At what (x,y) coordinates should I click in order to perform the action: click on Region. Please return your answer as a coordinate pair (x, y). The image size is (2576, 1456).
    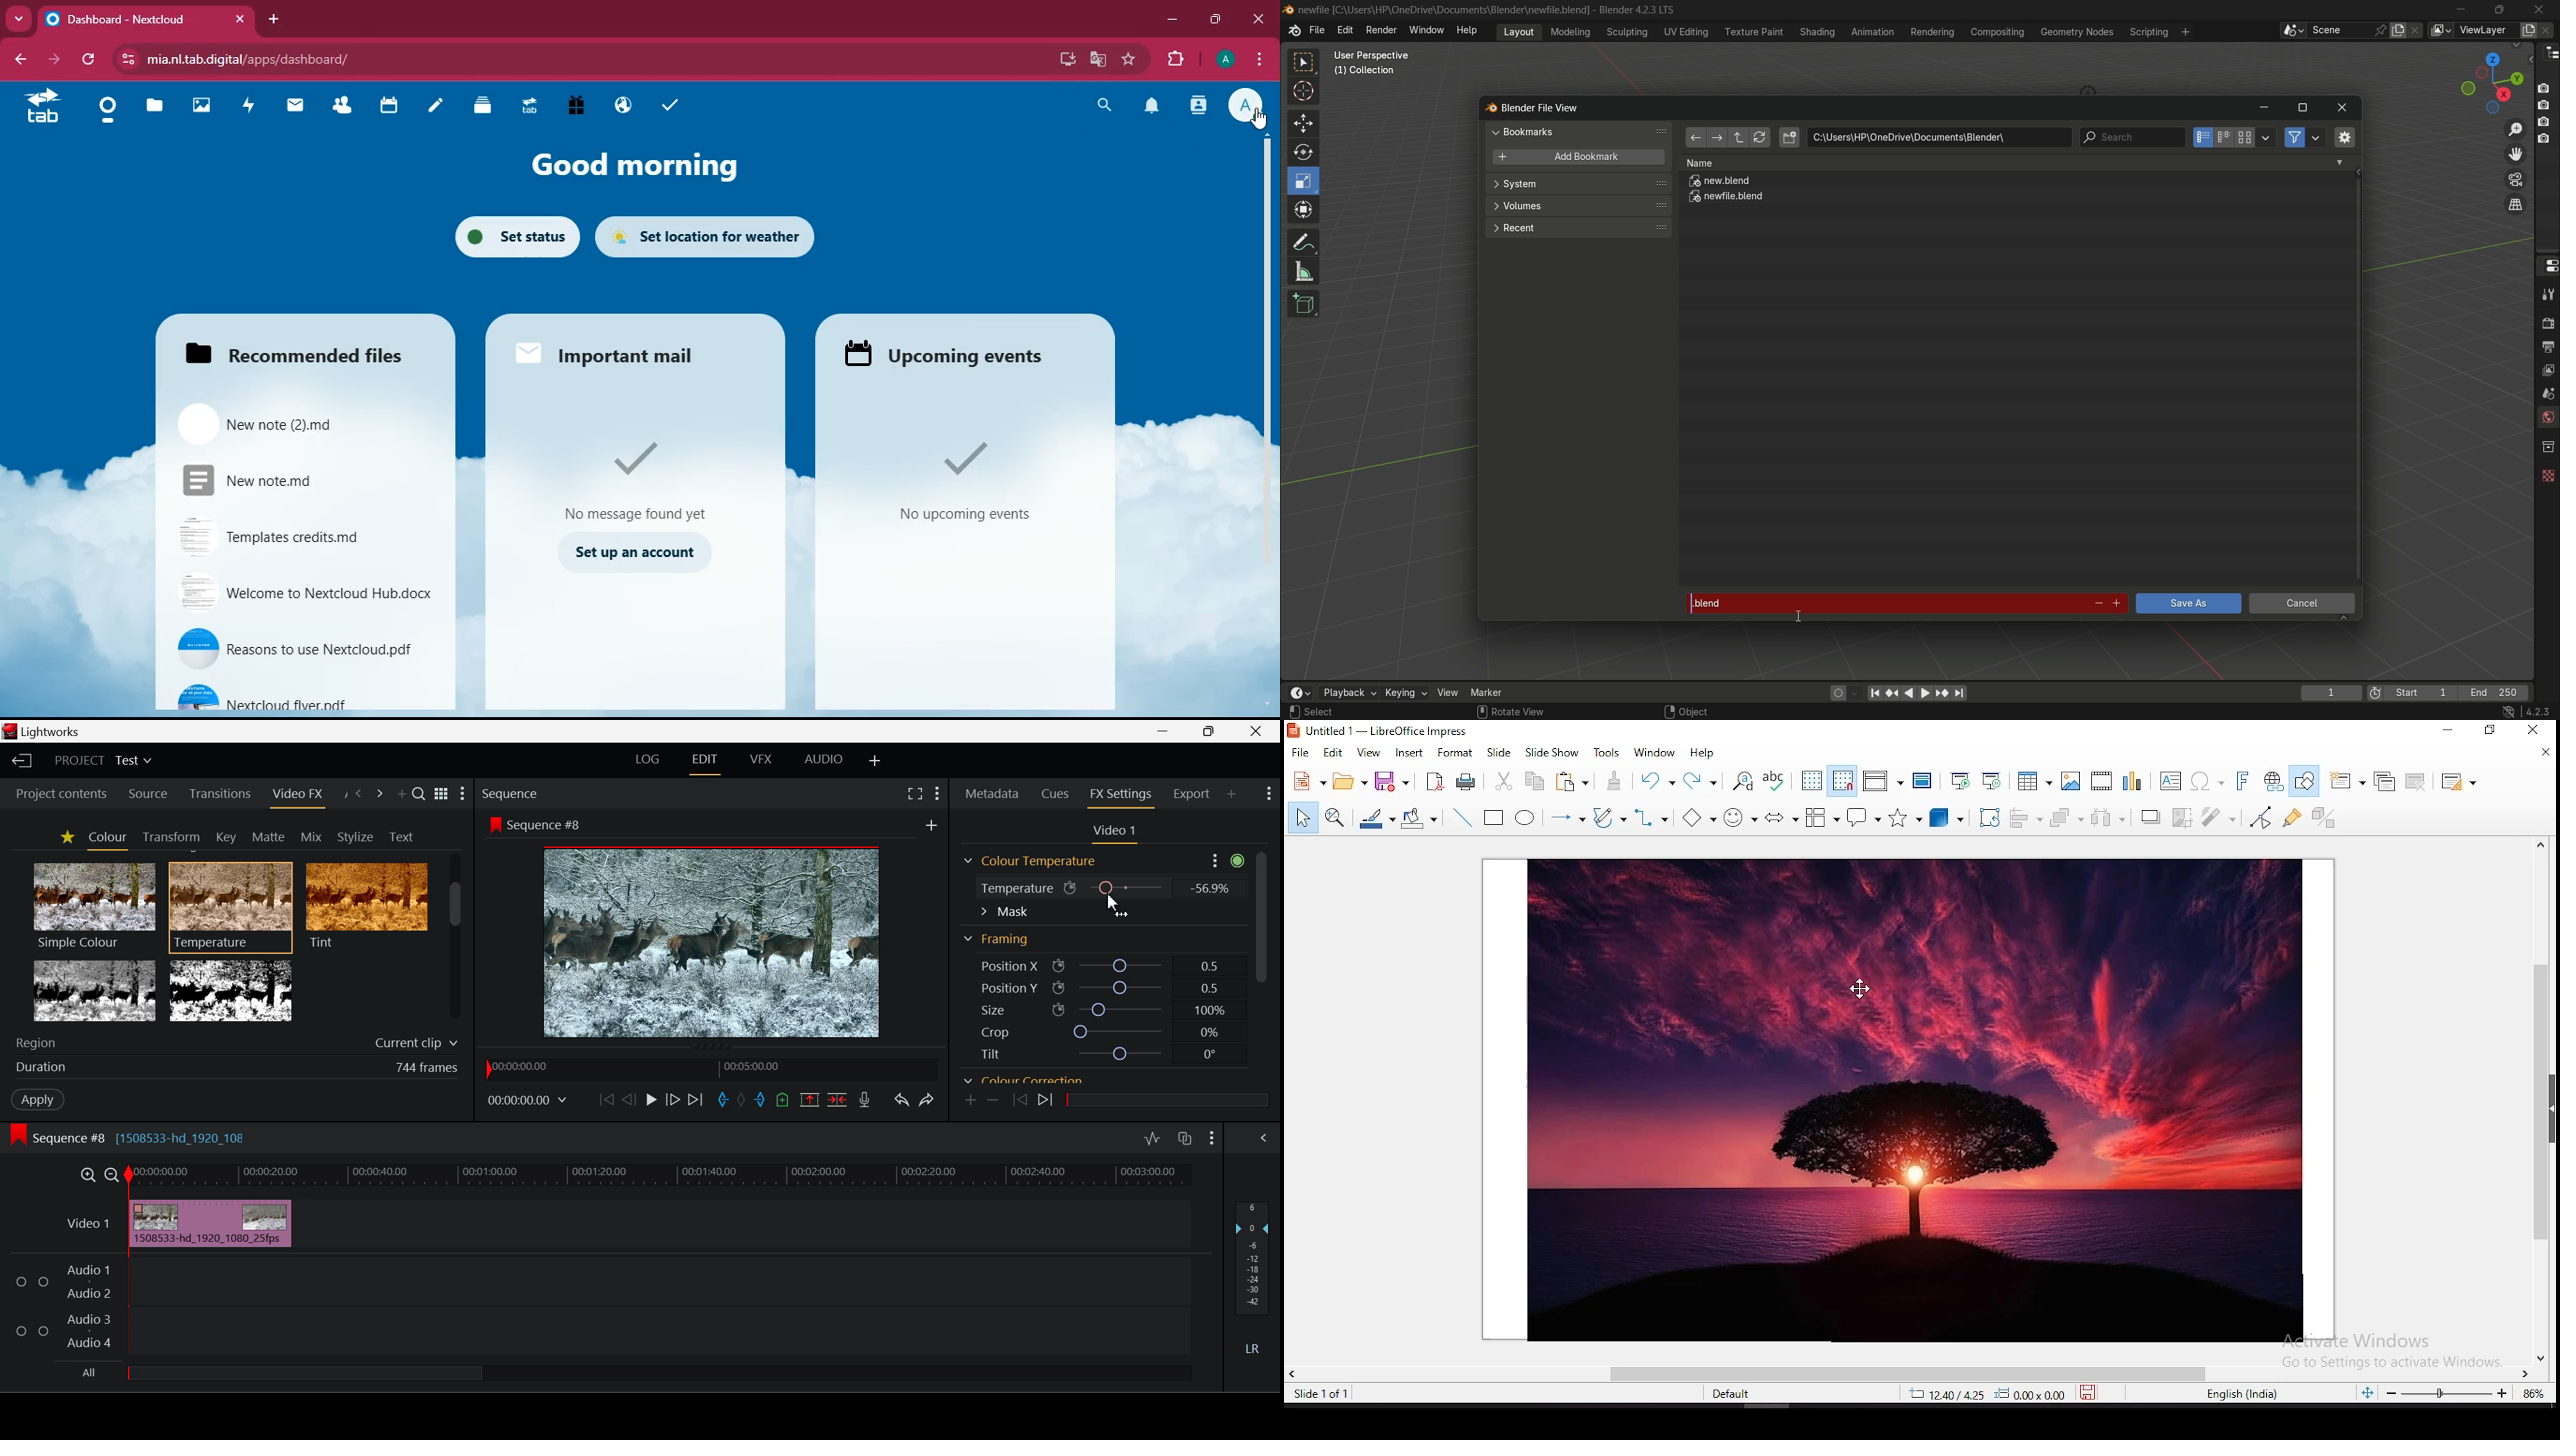
    Looking at the image, I should click on (37, 1044).